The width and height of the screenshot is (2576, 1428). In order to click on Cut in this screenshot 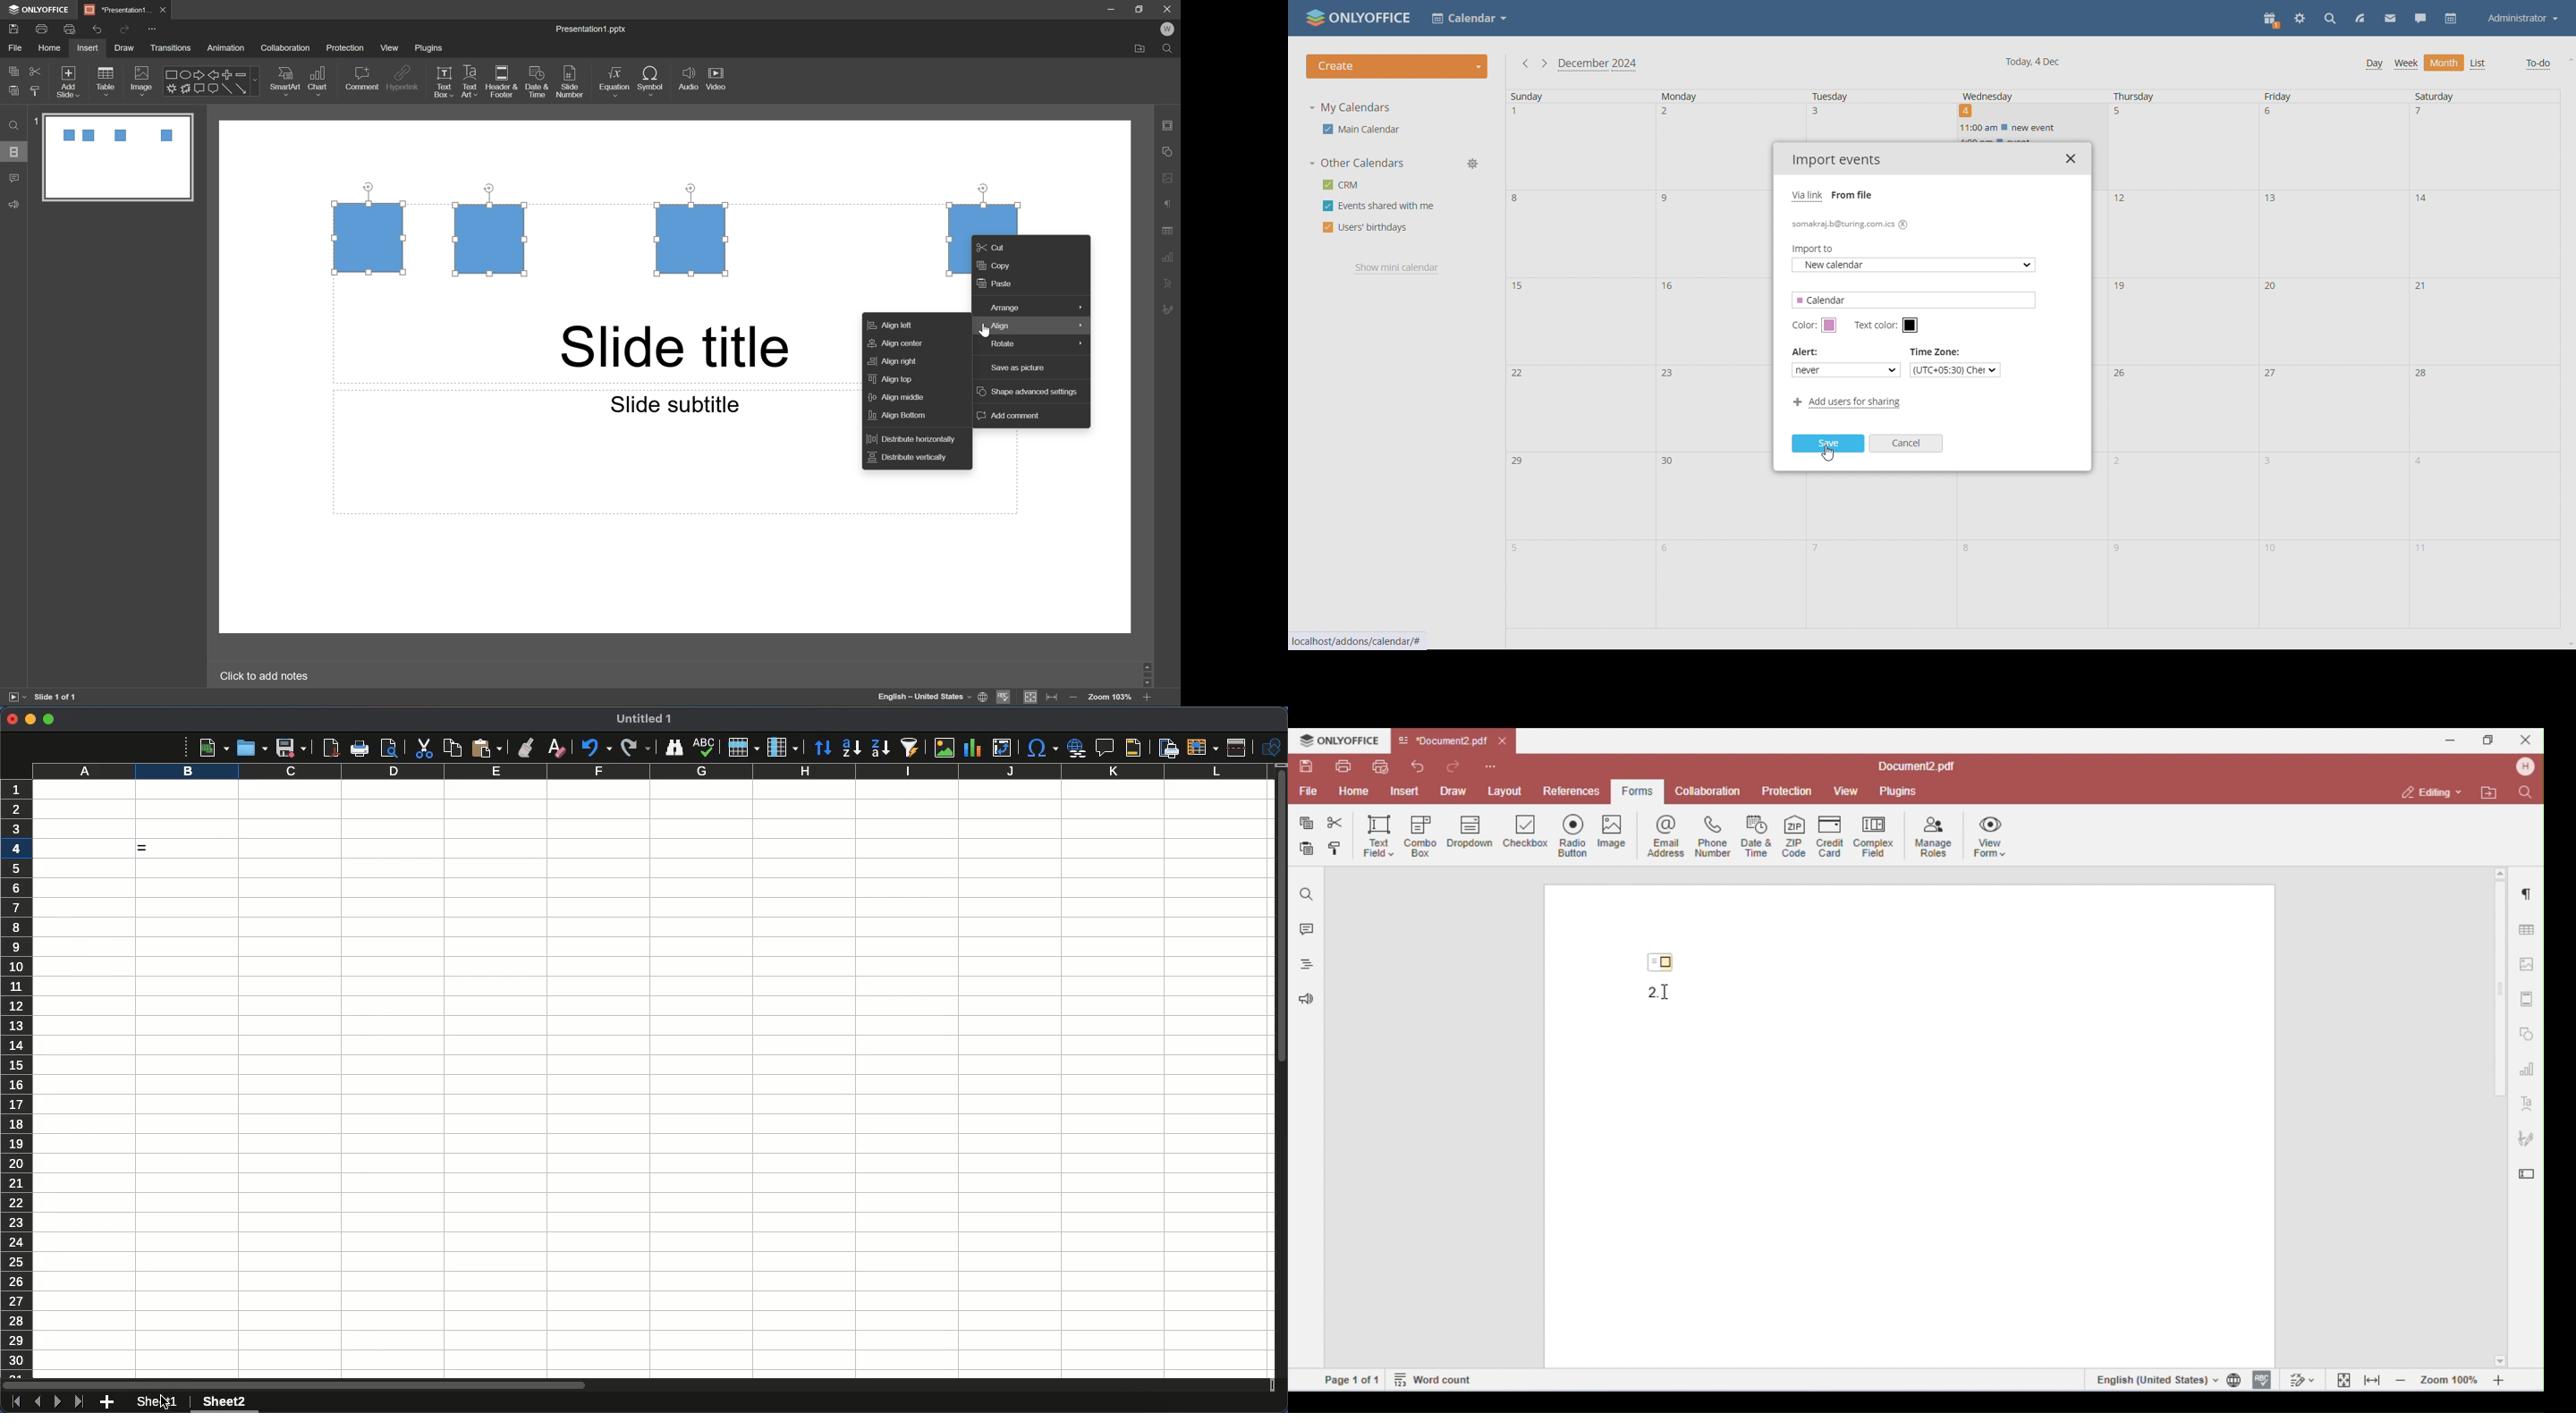, I will do `click(422, 749)`.